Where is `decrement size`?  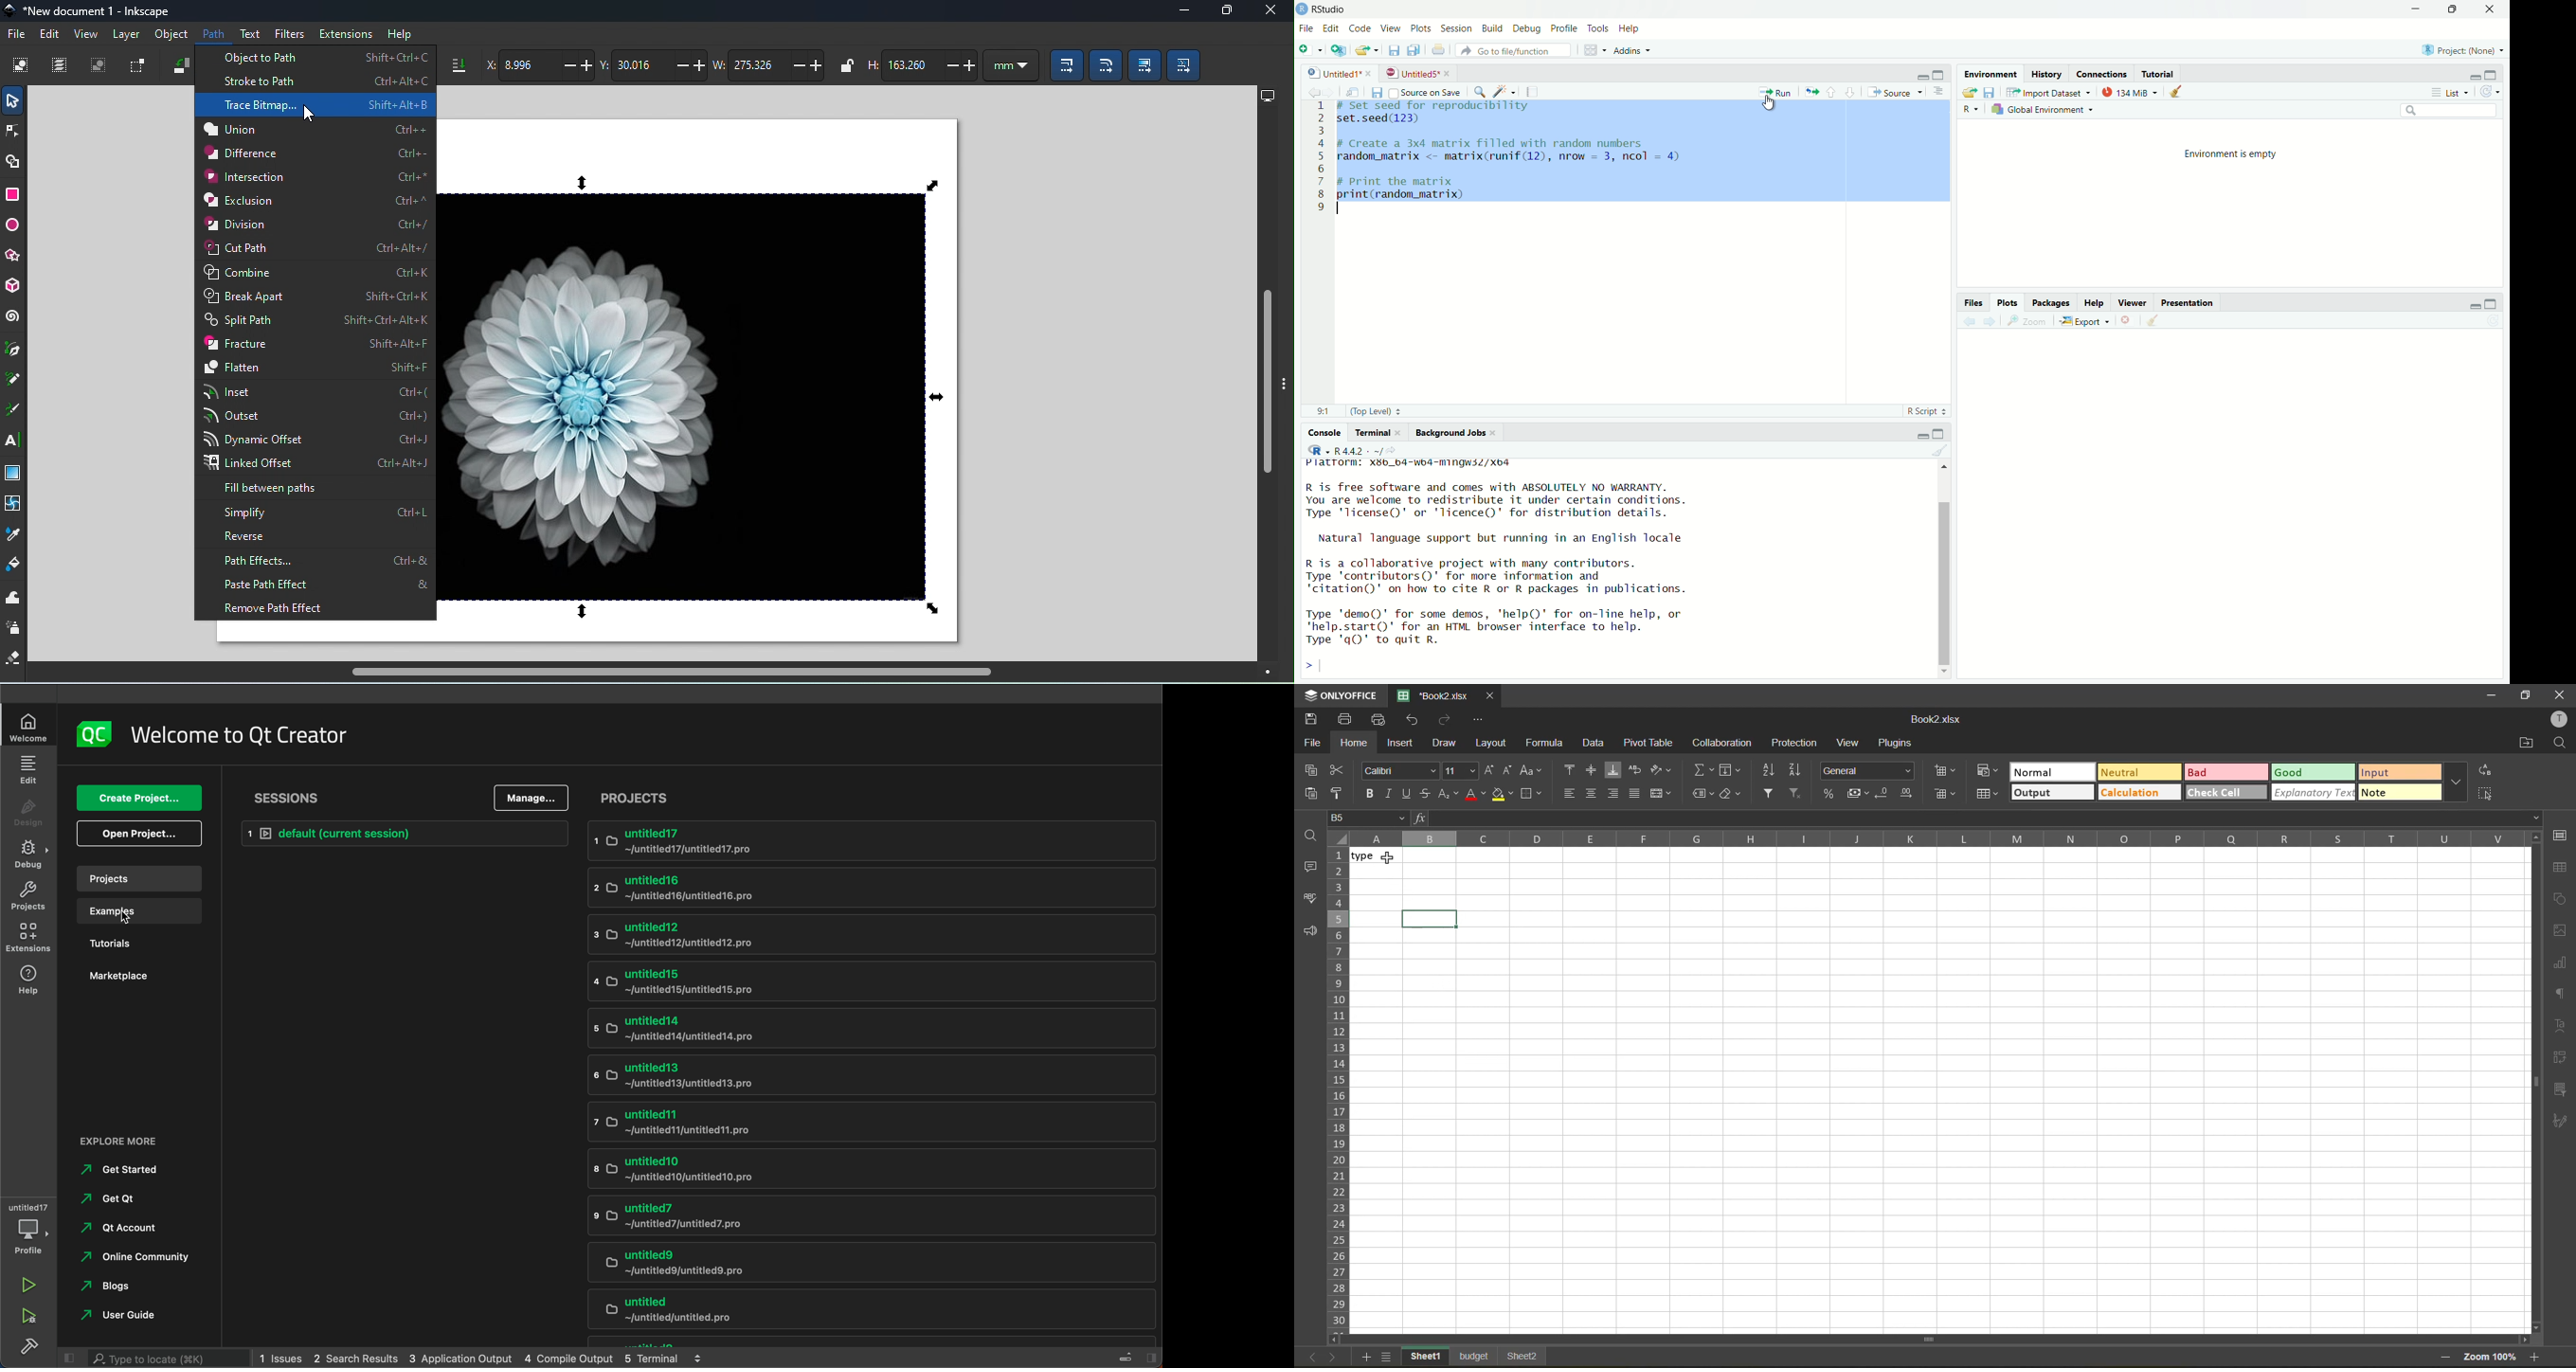 decrement size is located at coordinates (1507, 772).